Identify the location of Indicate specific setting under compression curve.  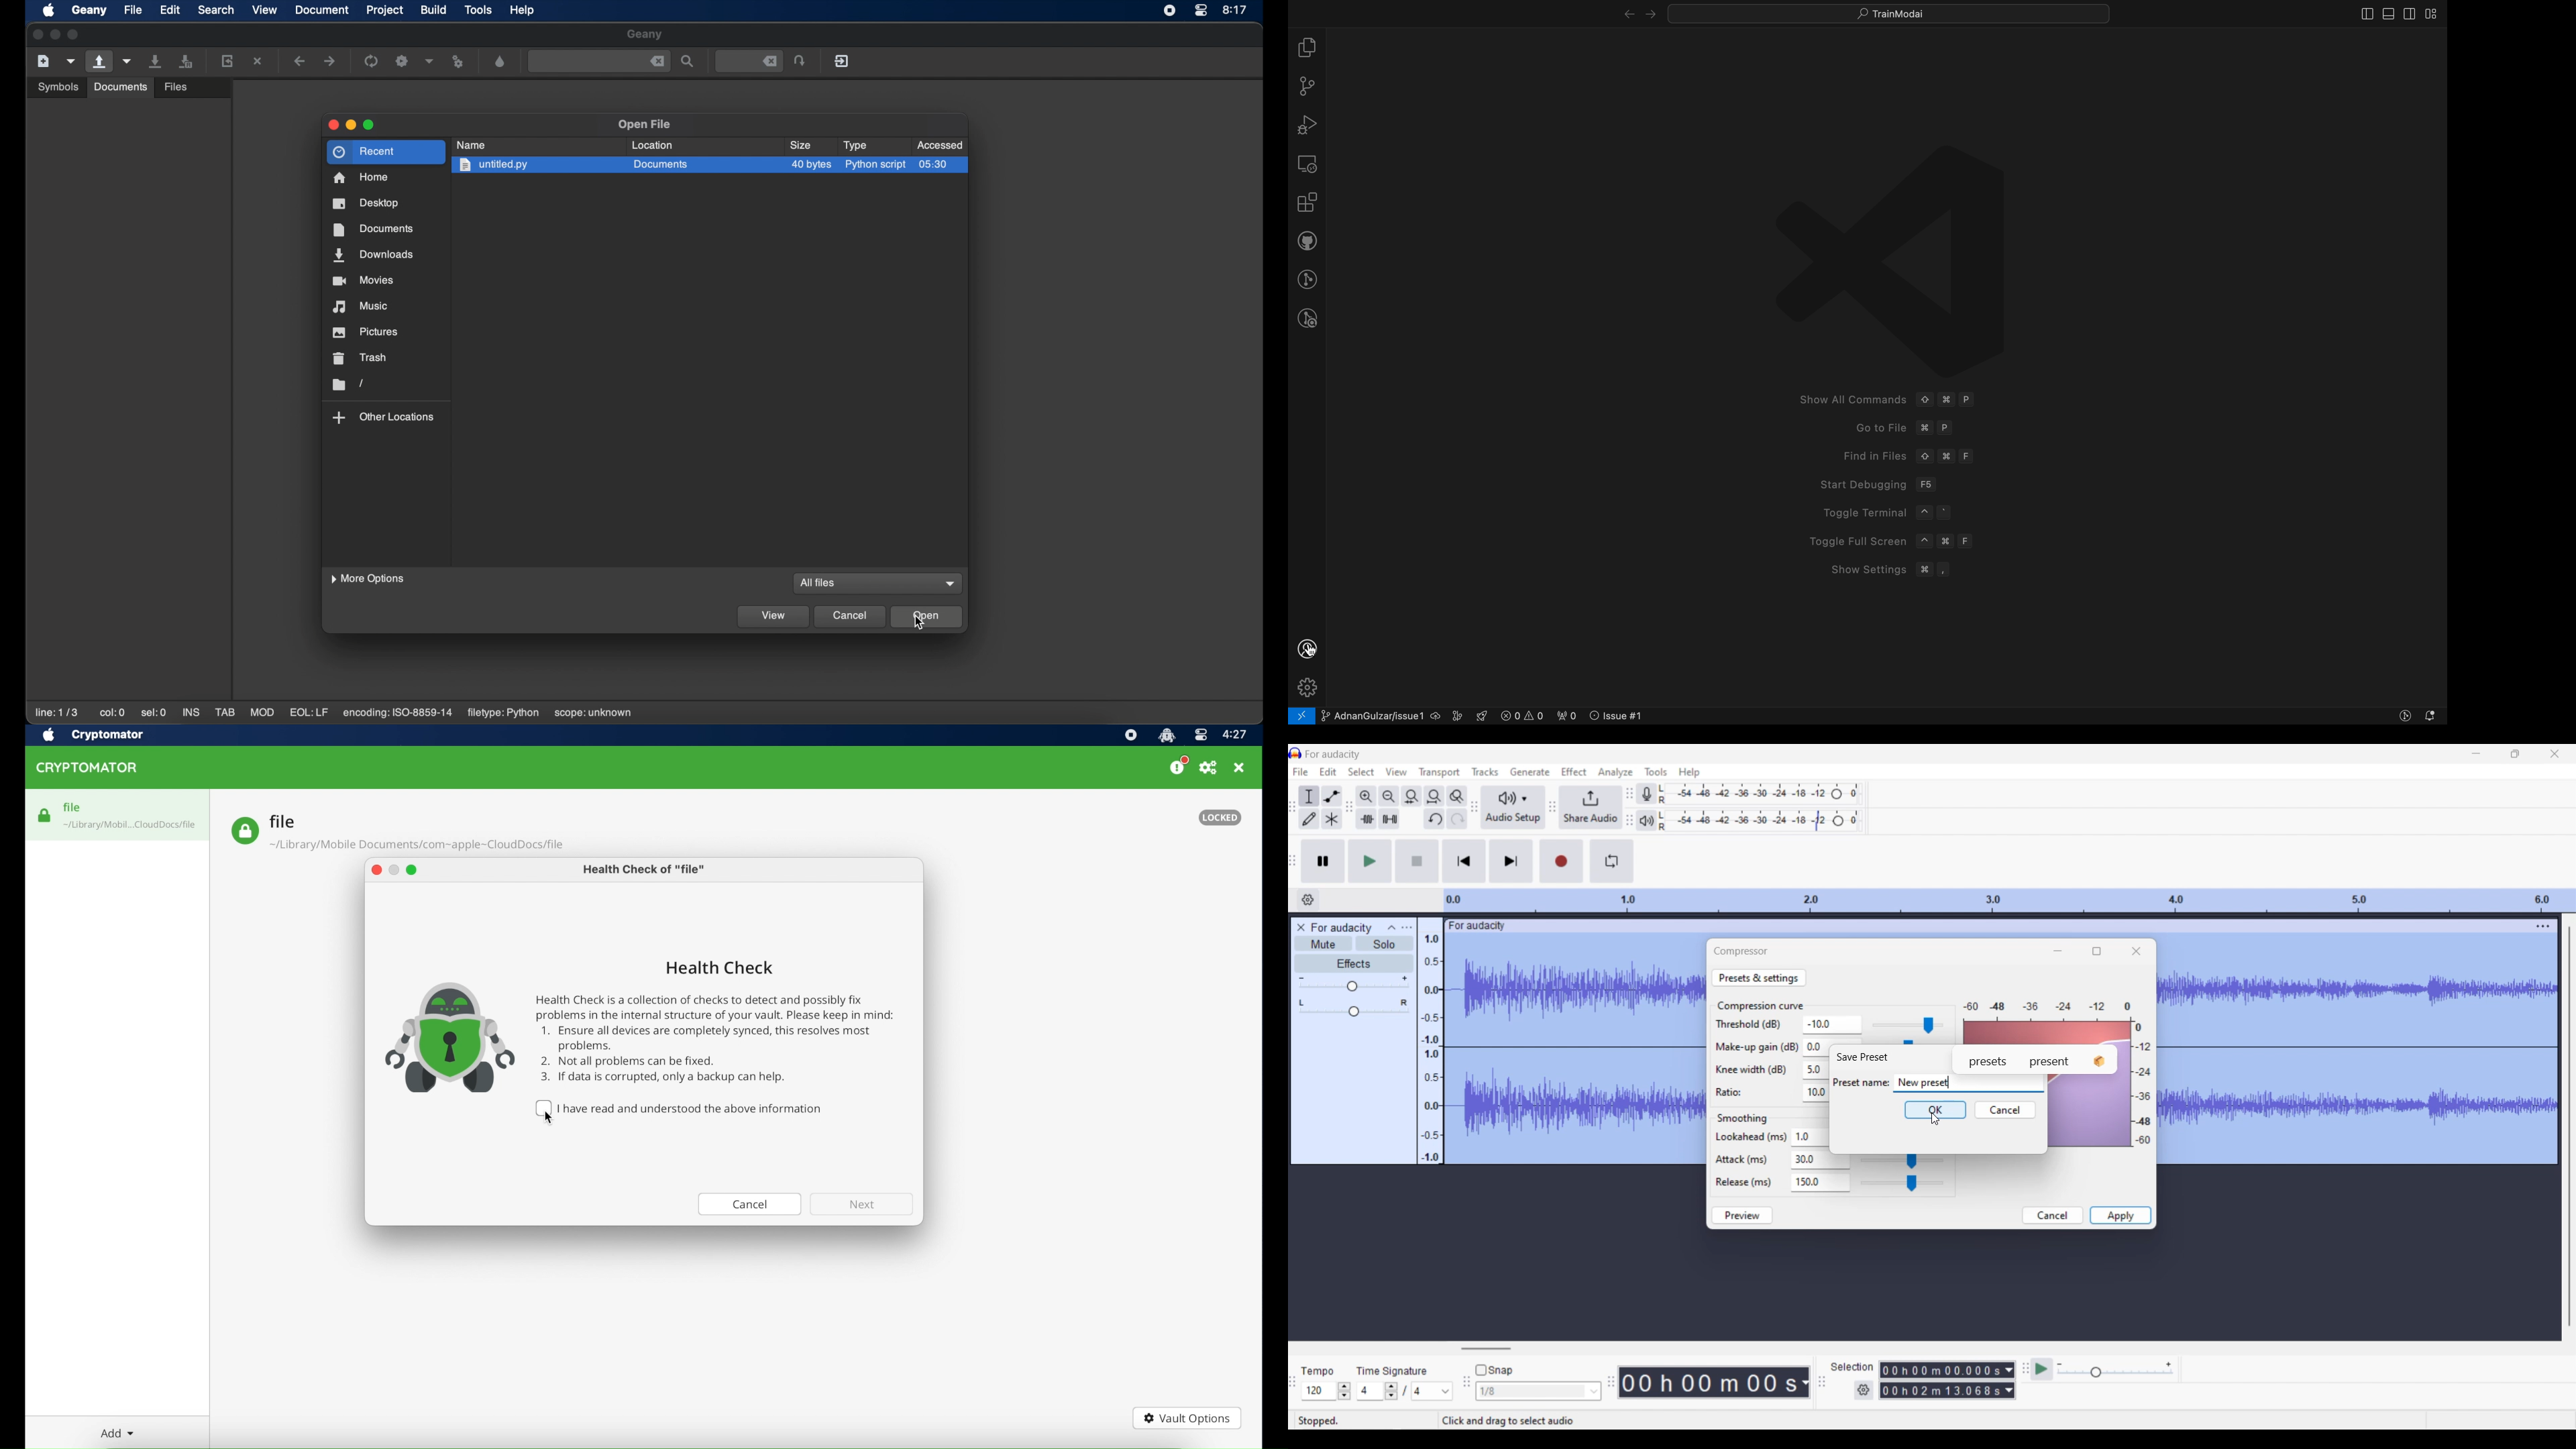
(1755, 1057).